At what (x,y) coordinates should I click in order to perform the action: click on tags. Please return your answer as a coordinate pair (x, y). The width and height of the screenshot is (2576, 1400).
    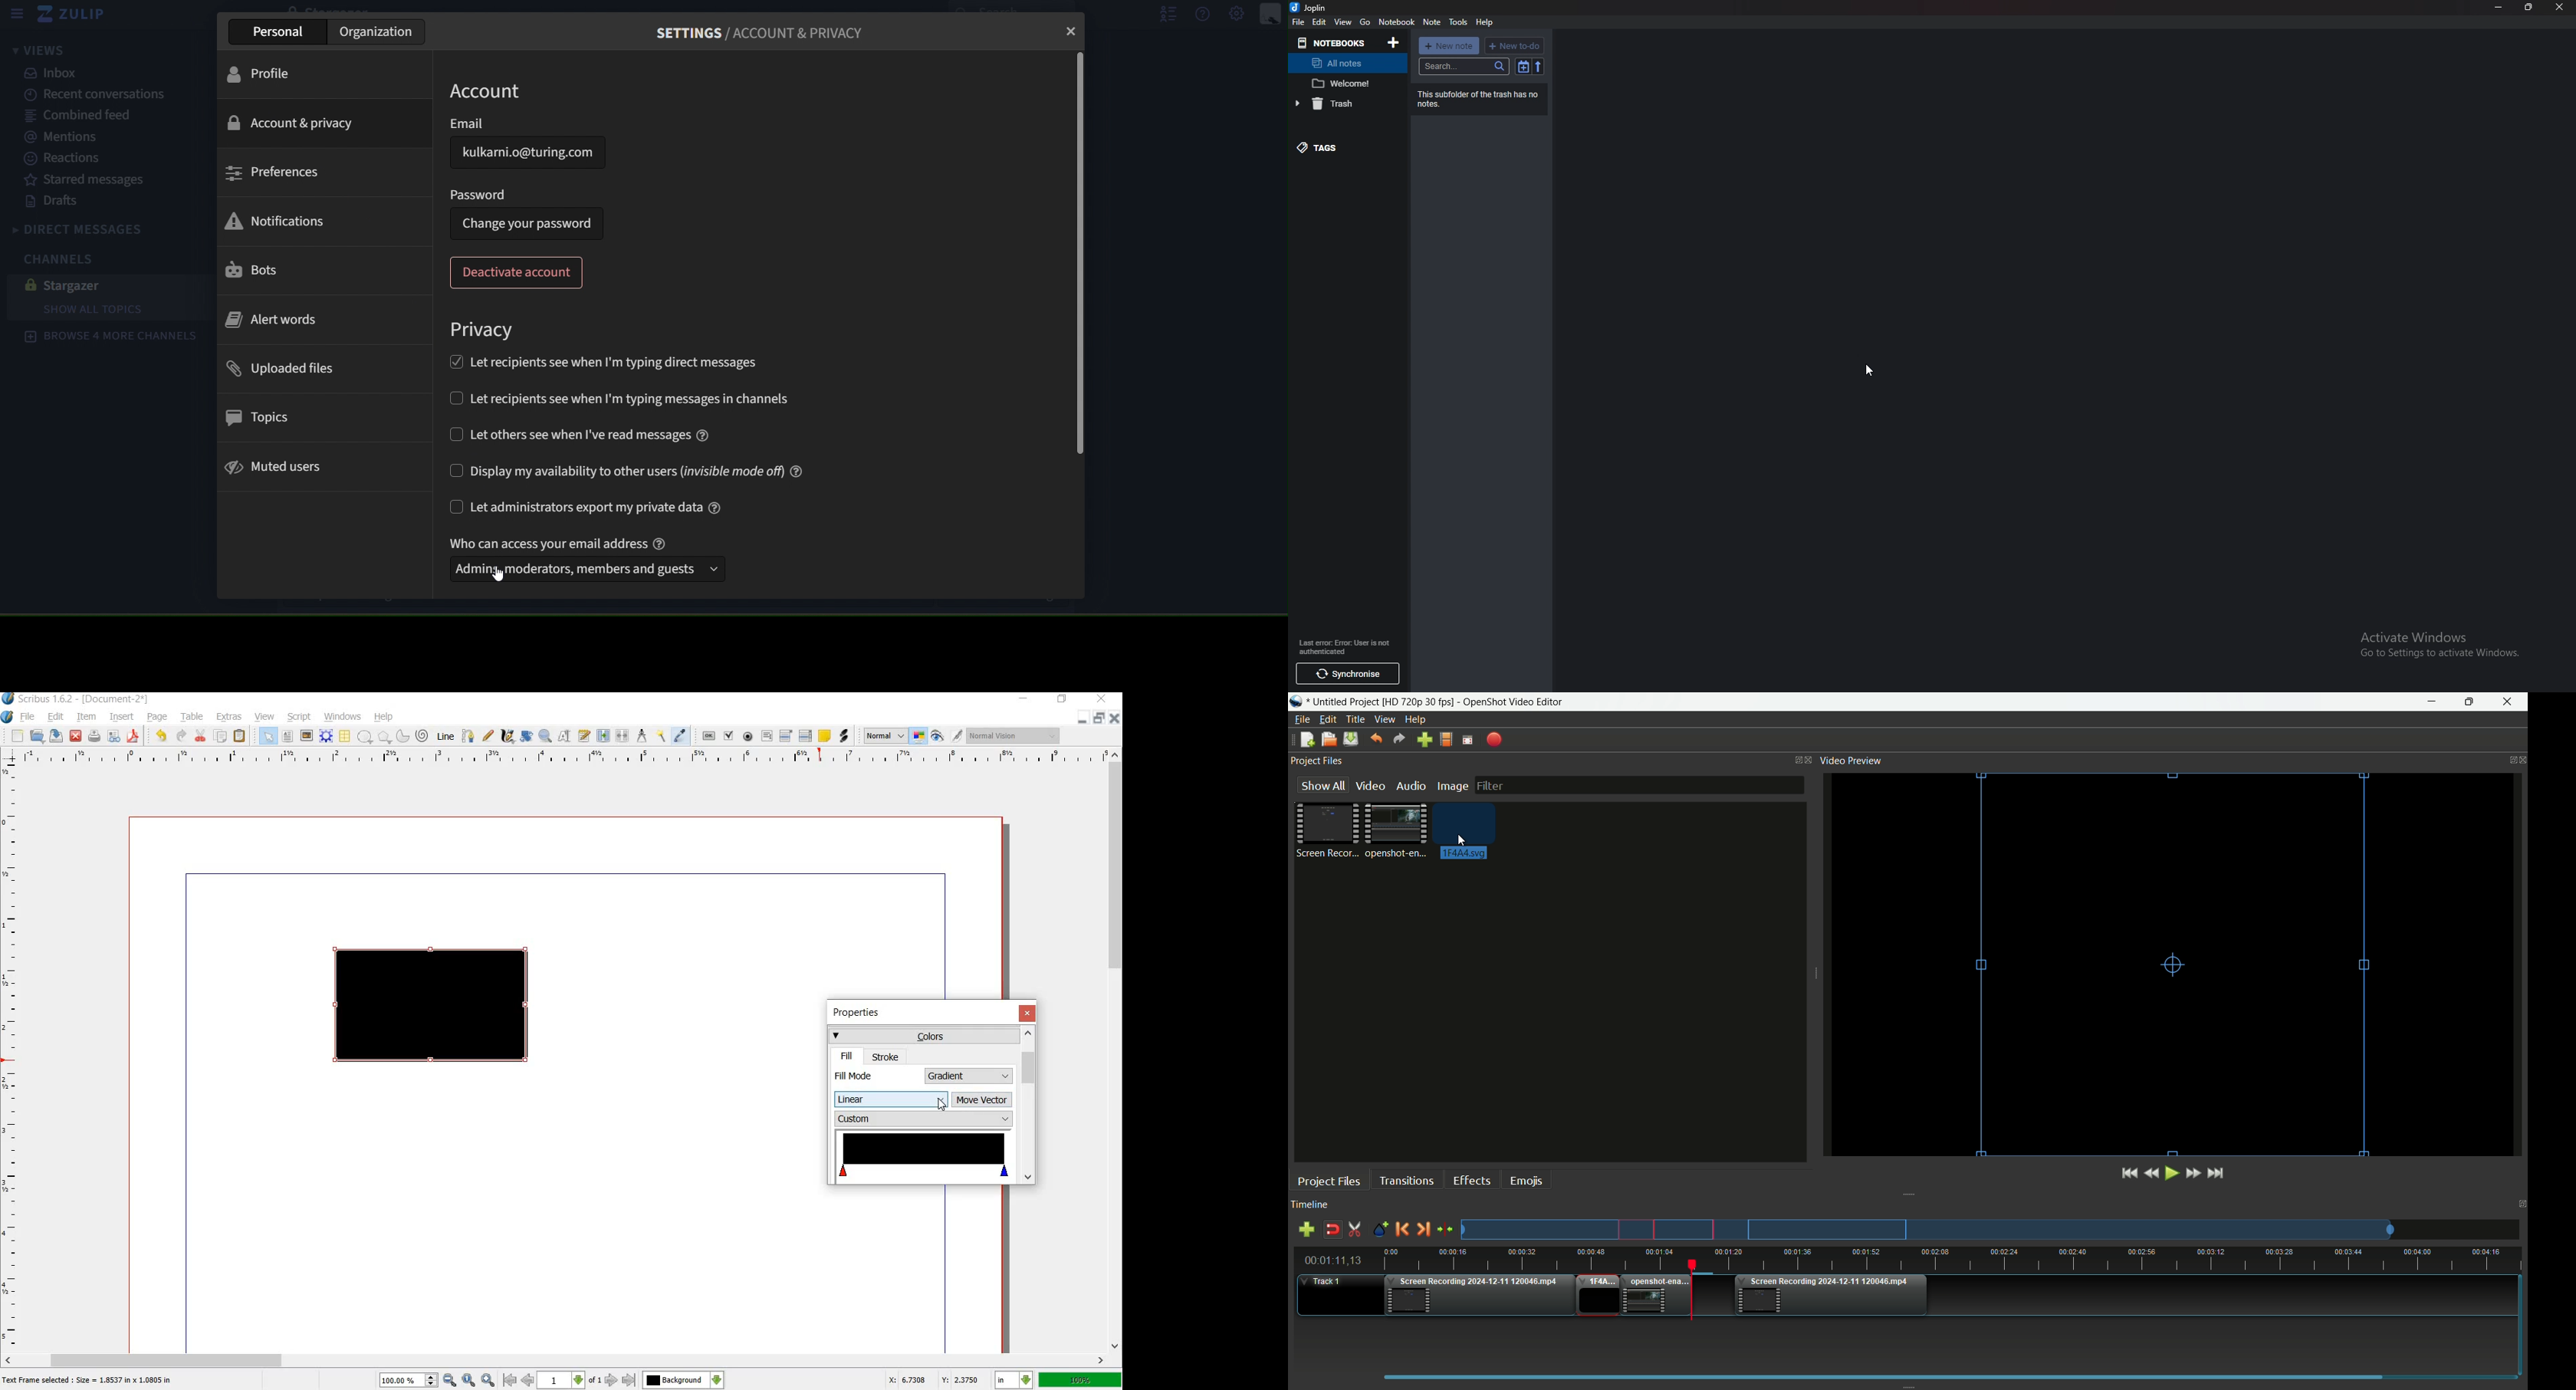
    Looking at the image, I should click on (1338, 145).